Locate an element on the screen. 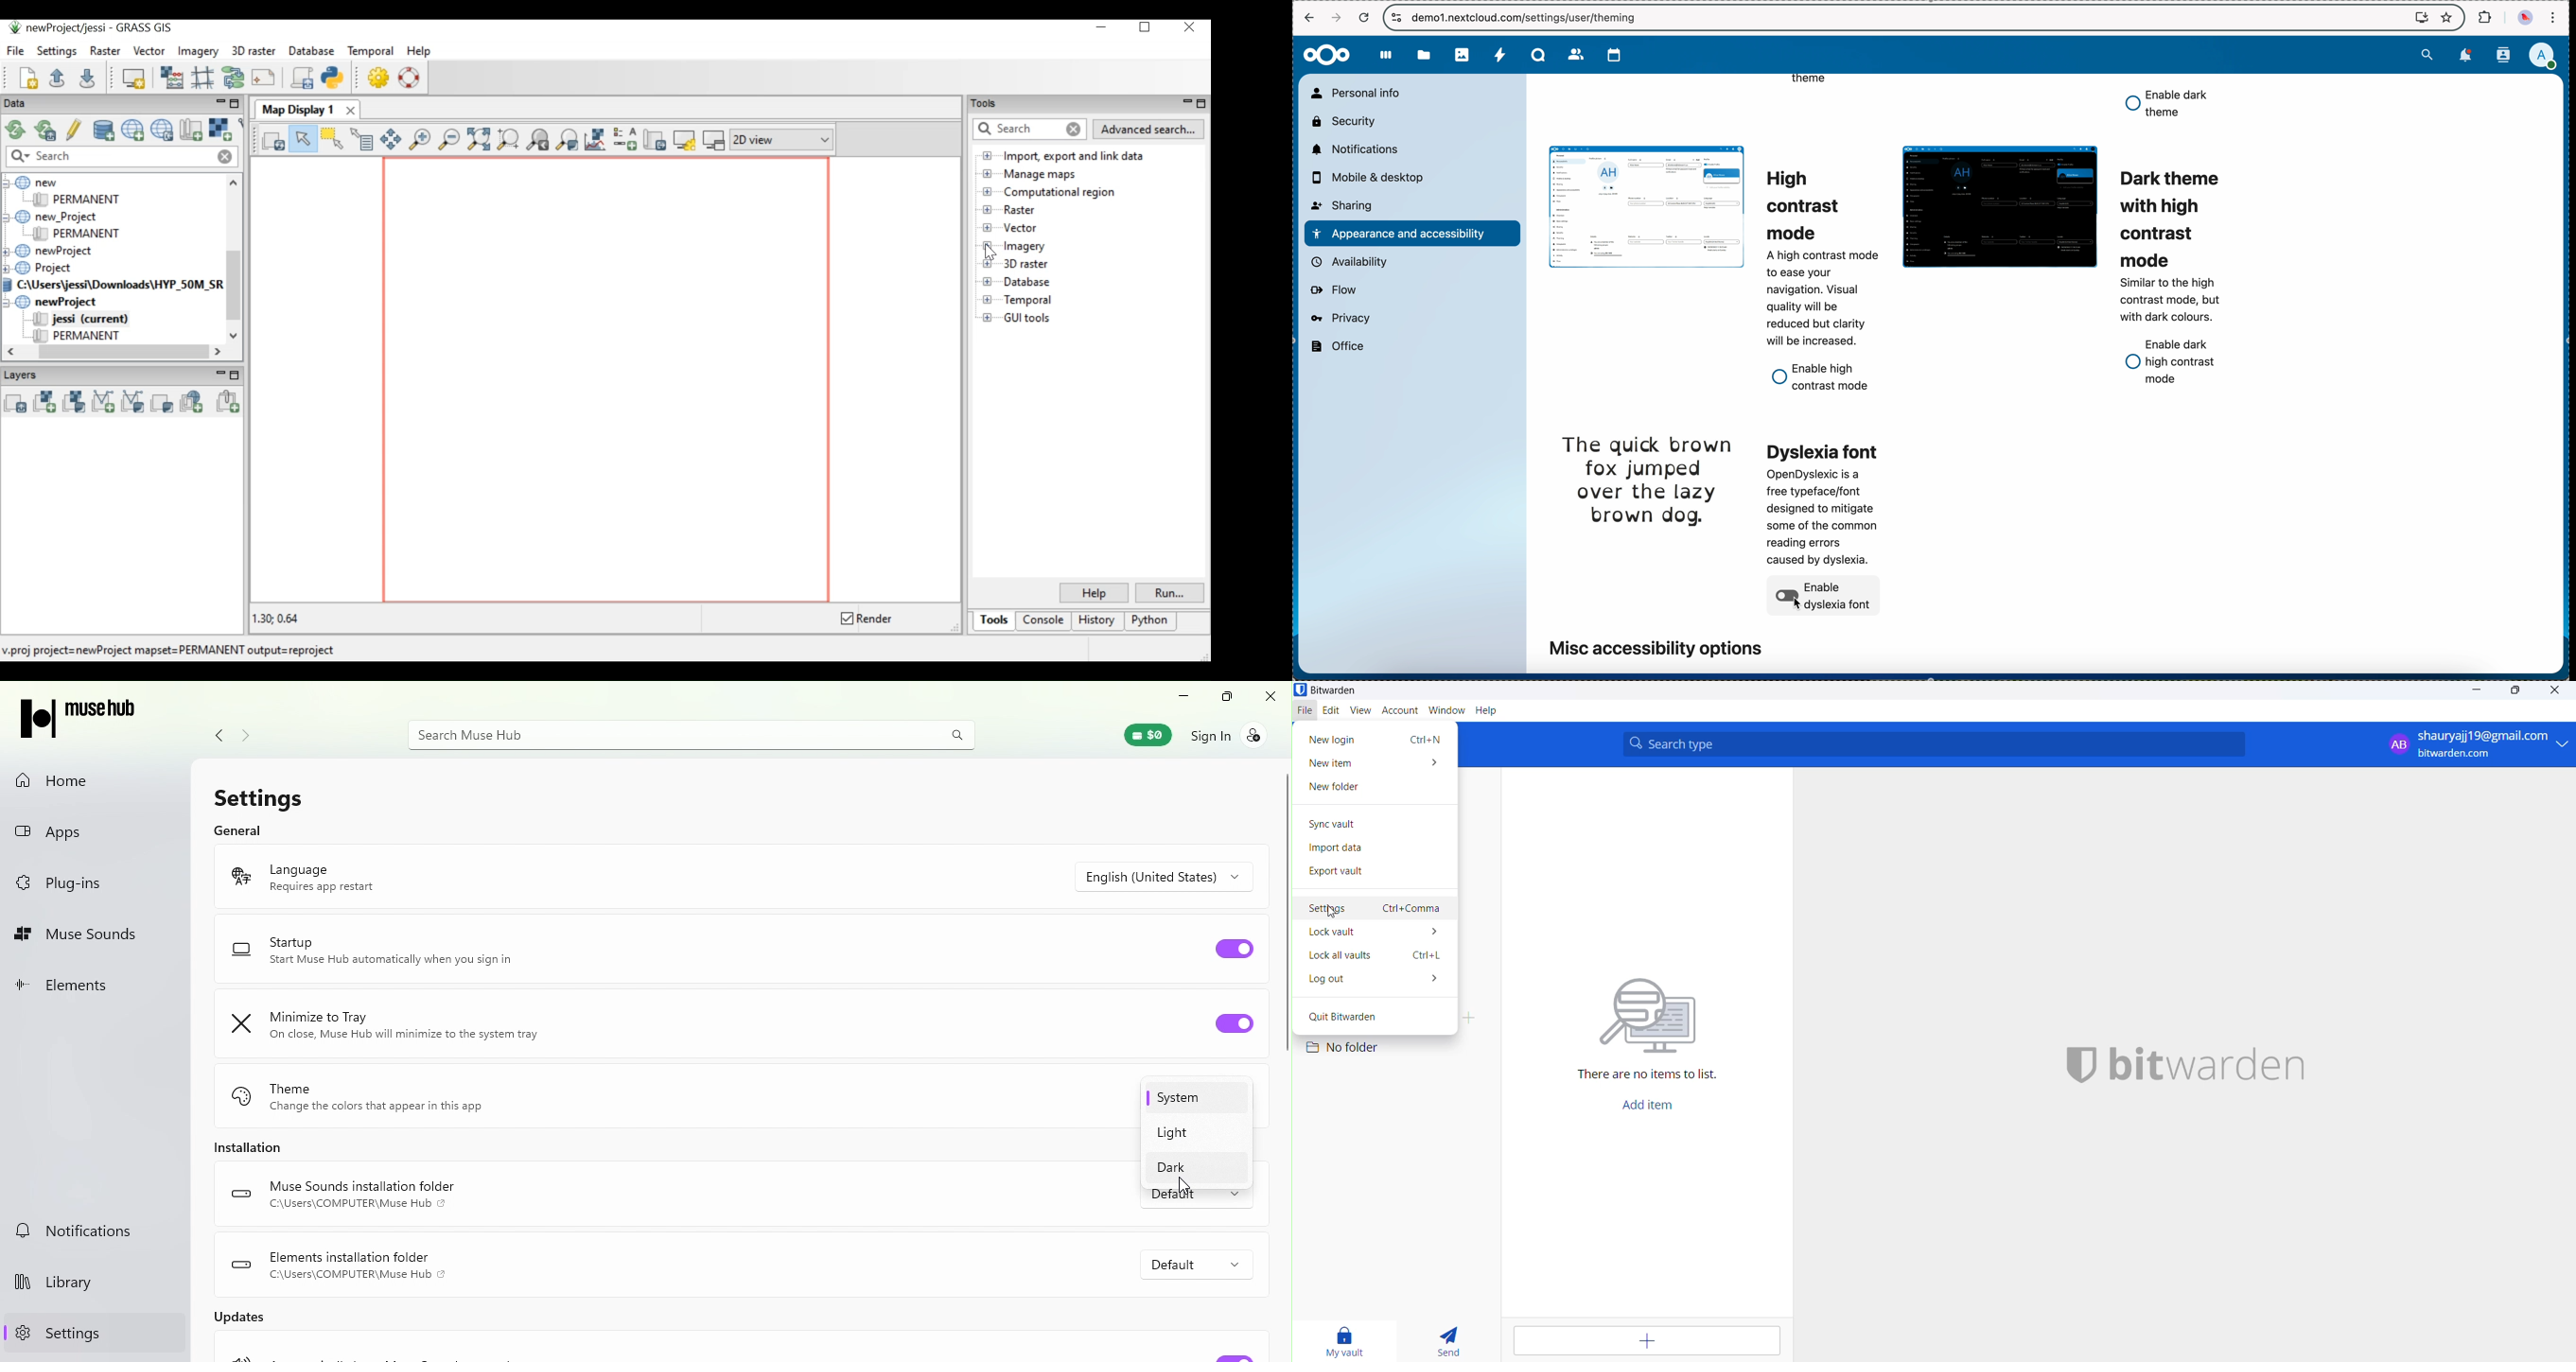  Ctrl+Comma is located at coordinates (1412, 909).